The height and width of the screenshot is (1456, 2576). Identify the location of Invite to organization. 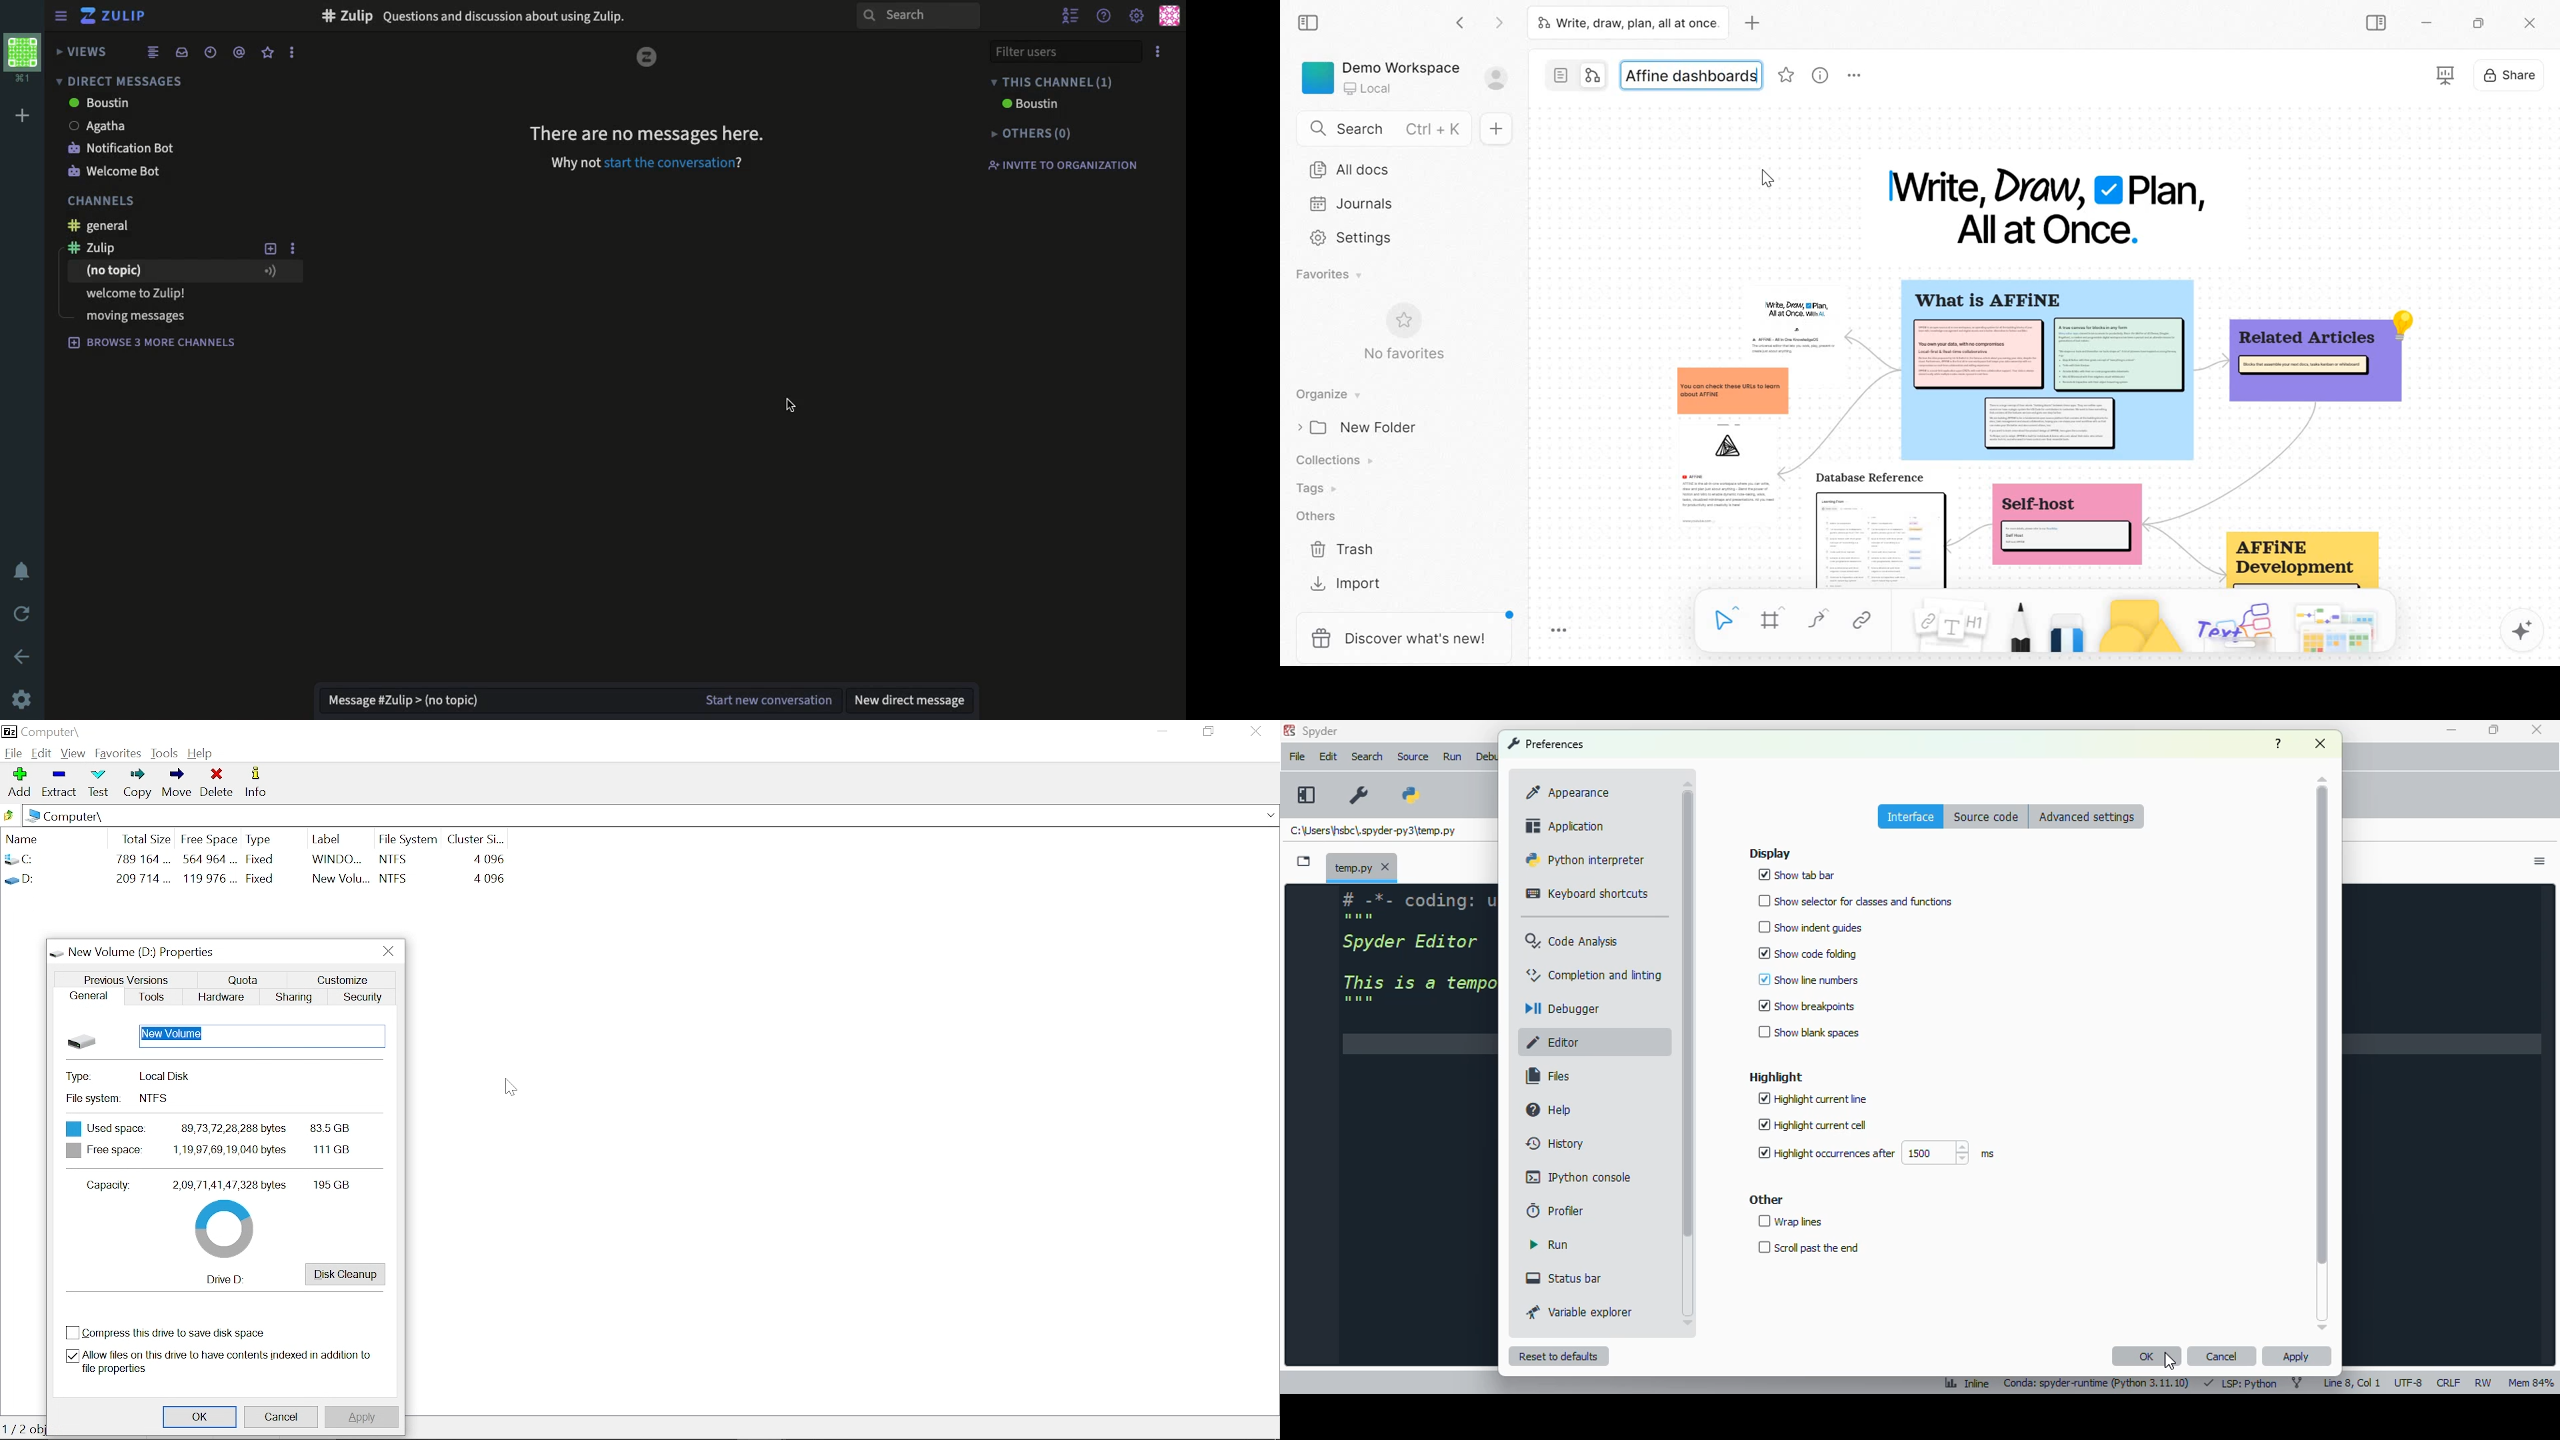
(1071, 166).